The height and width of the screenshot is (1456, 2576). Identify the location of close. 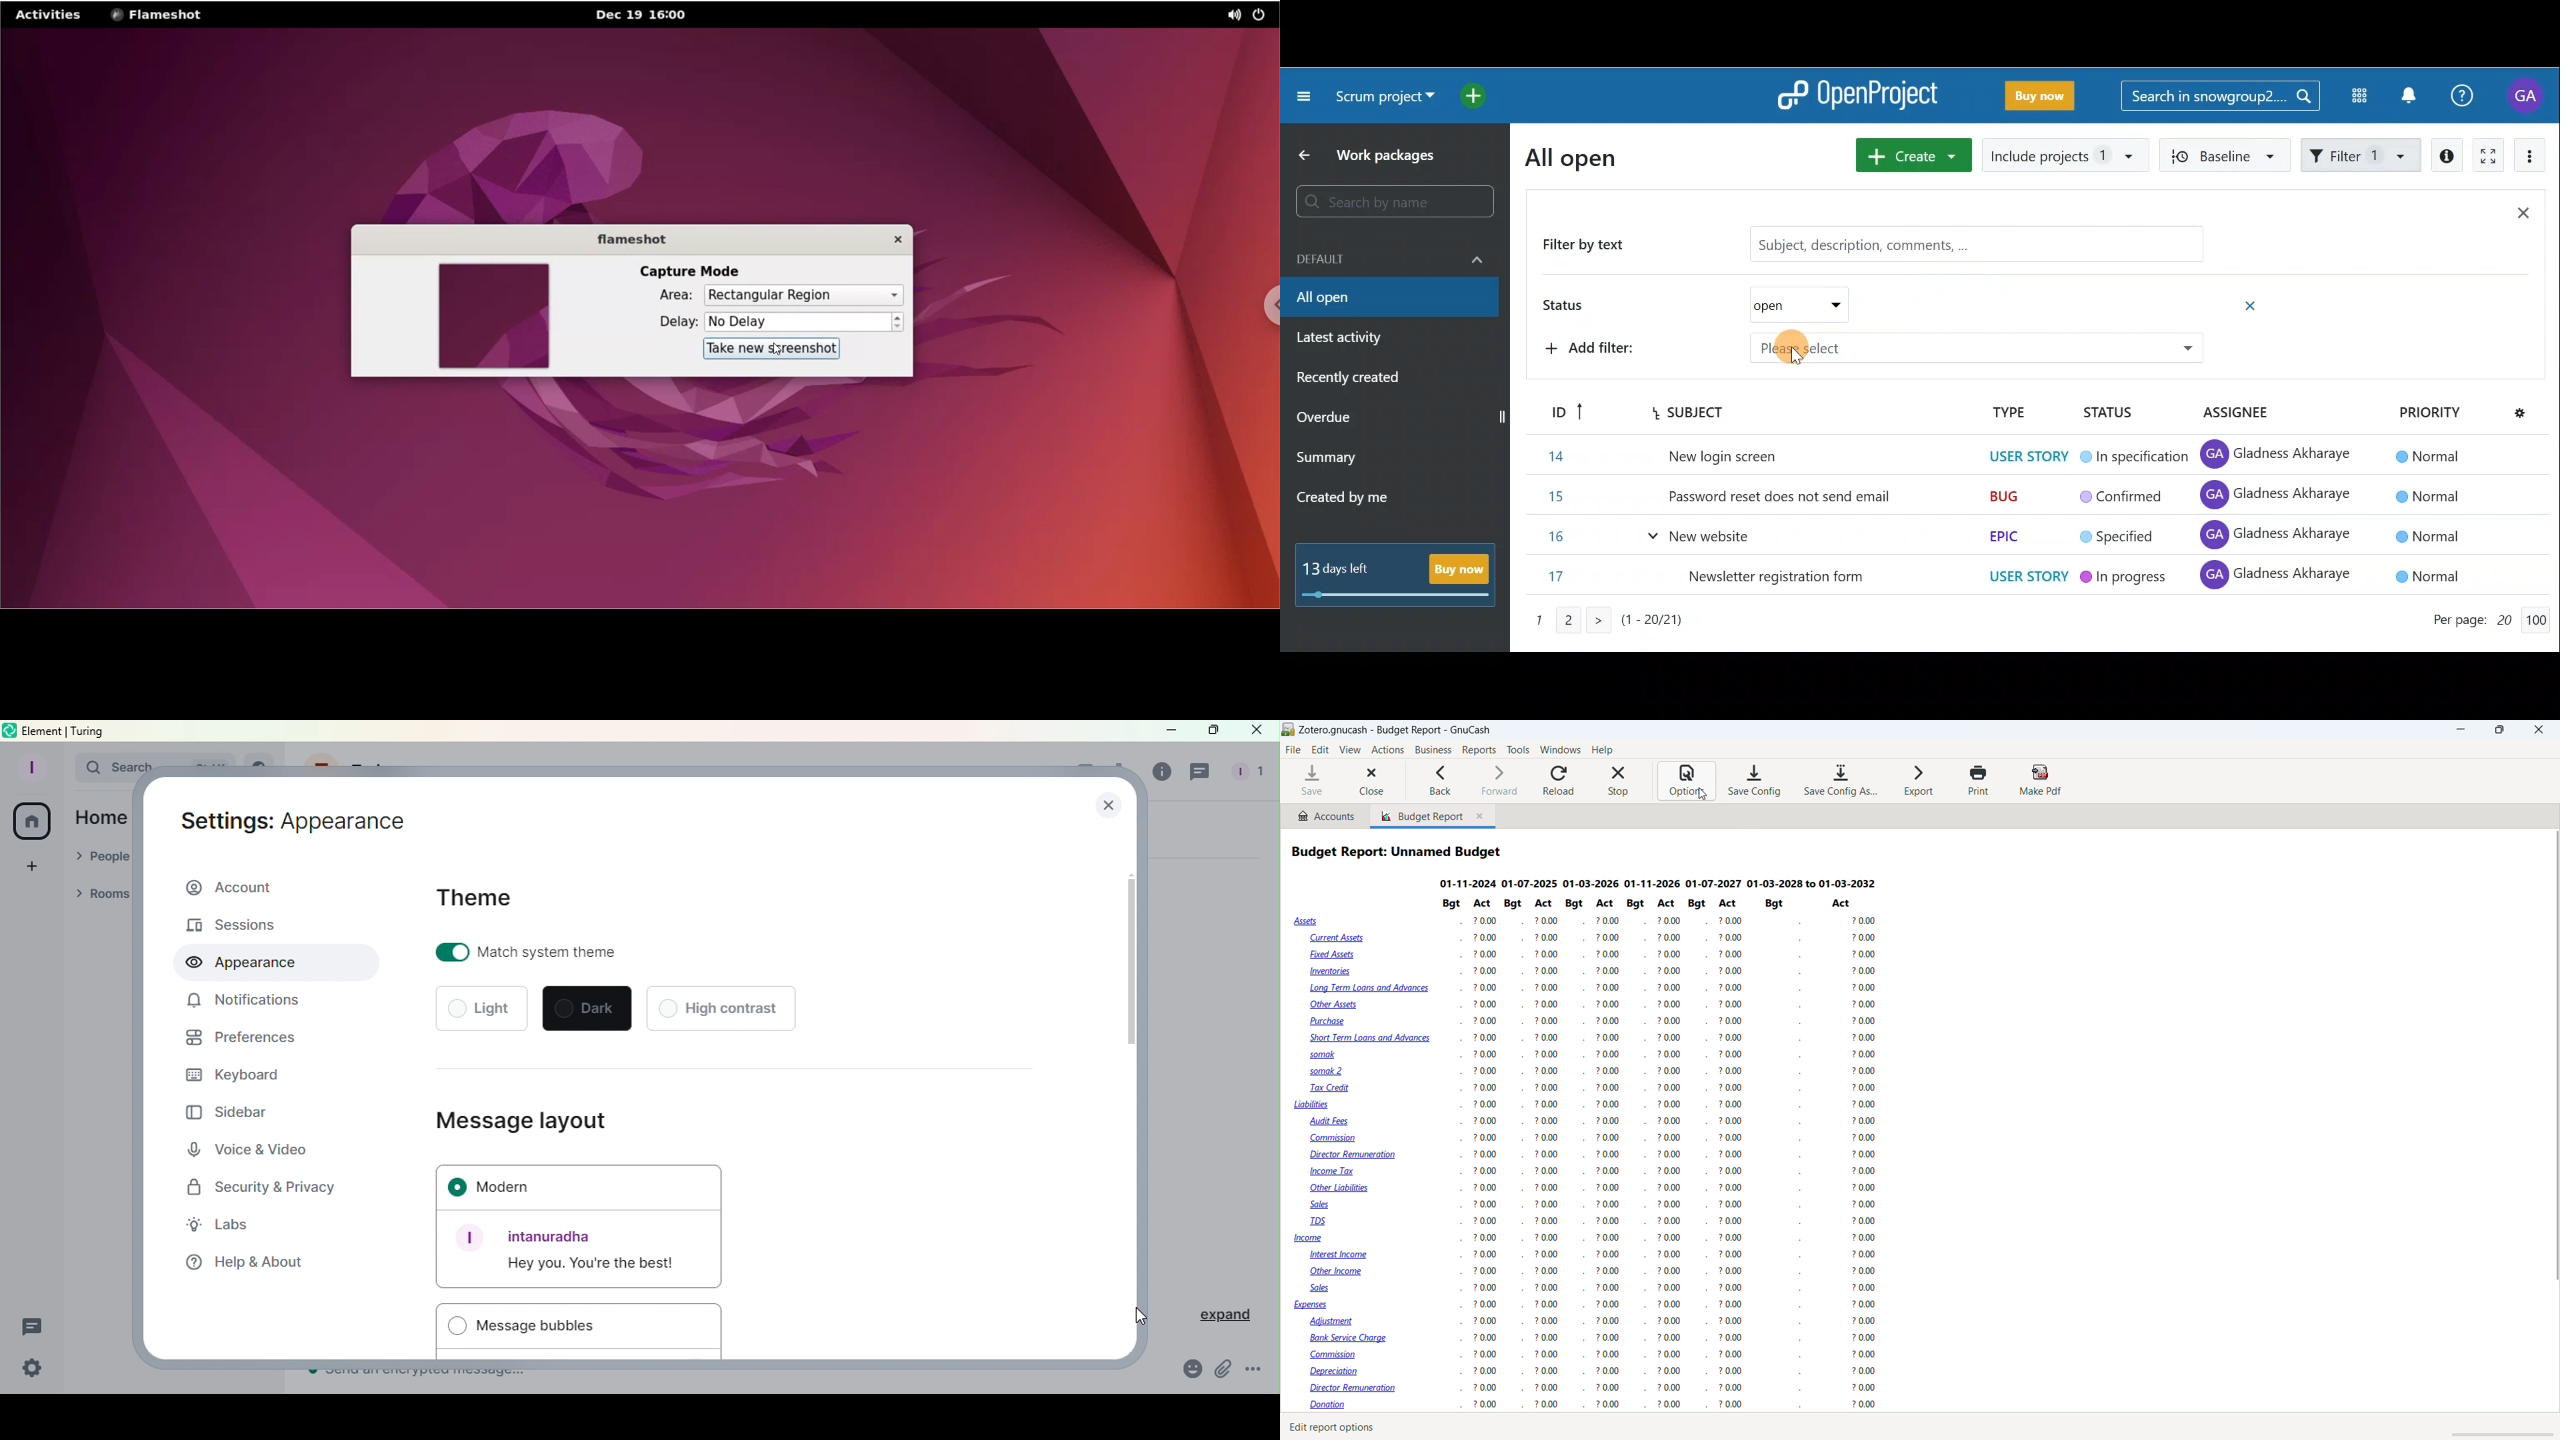
(2539, 730).